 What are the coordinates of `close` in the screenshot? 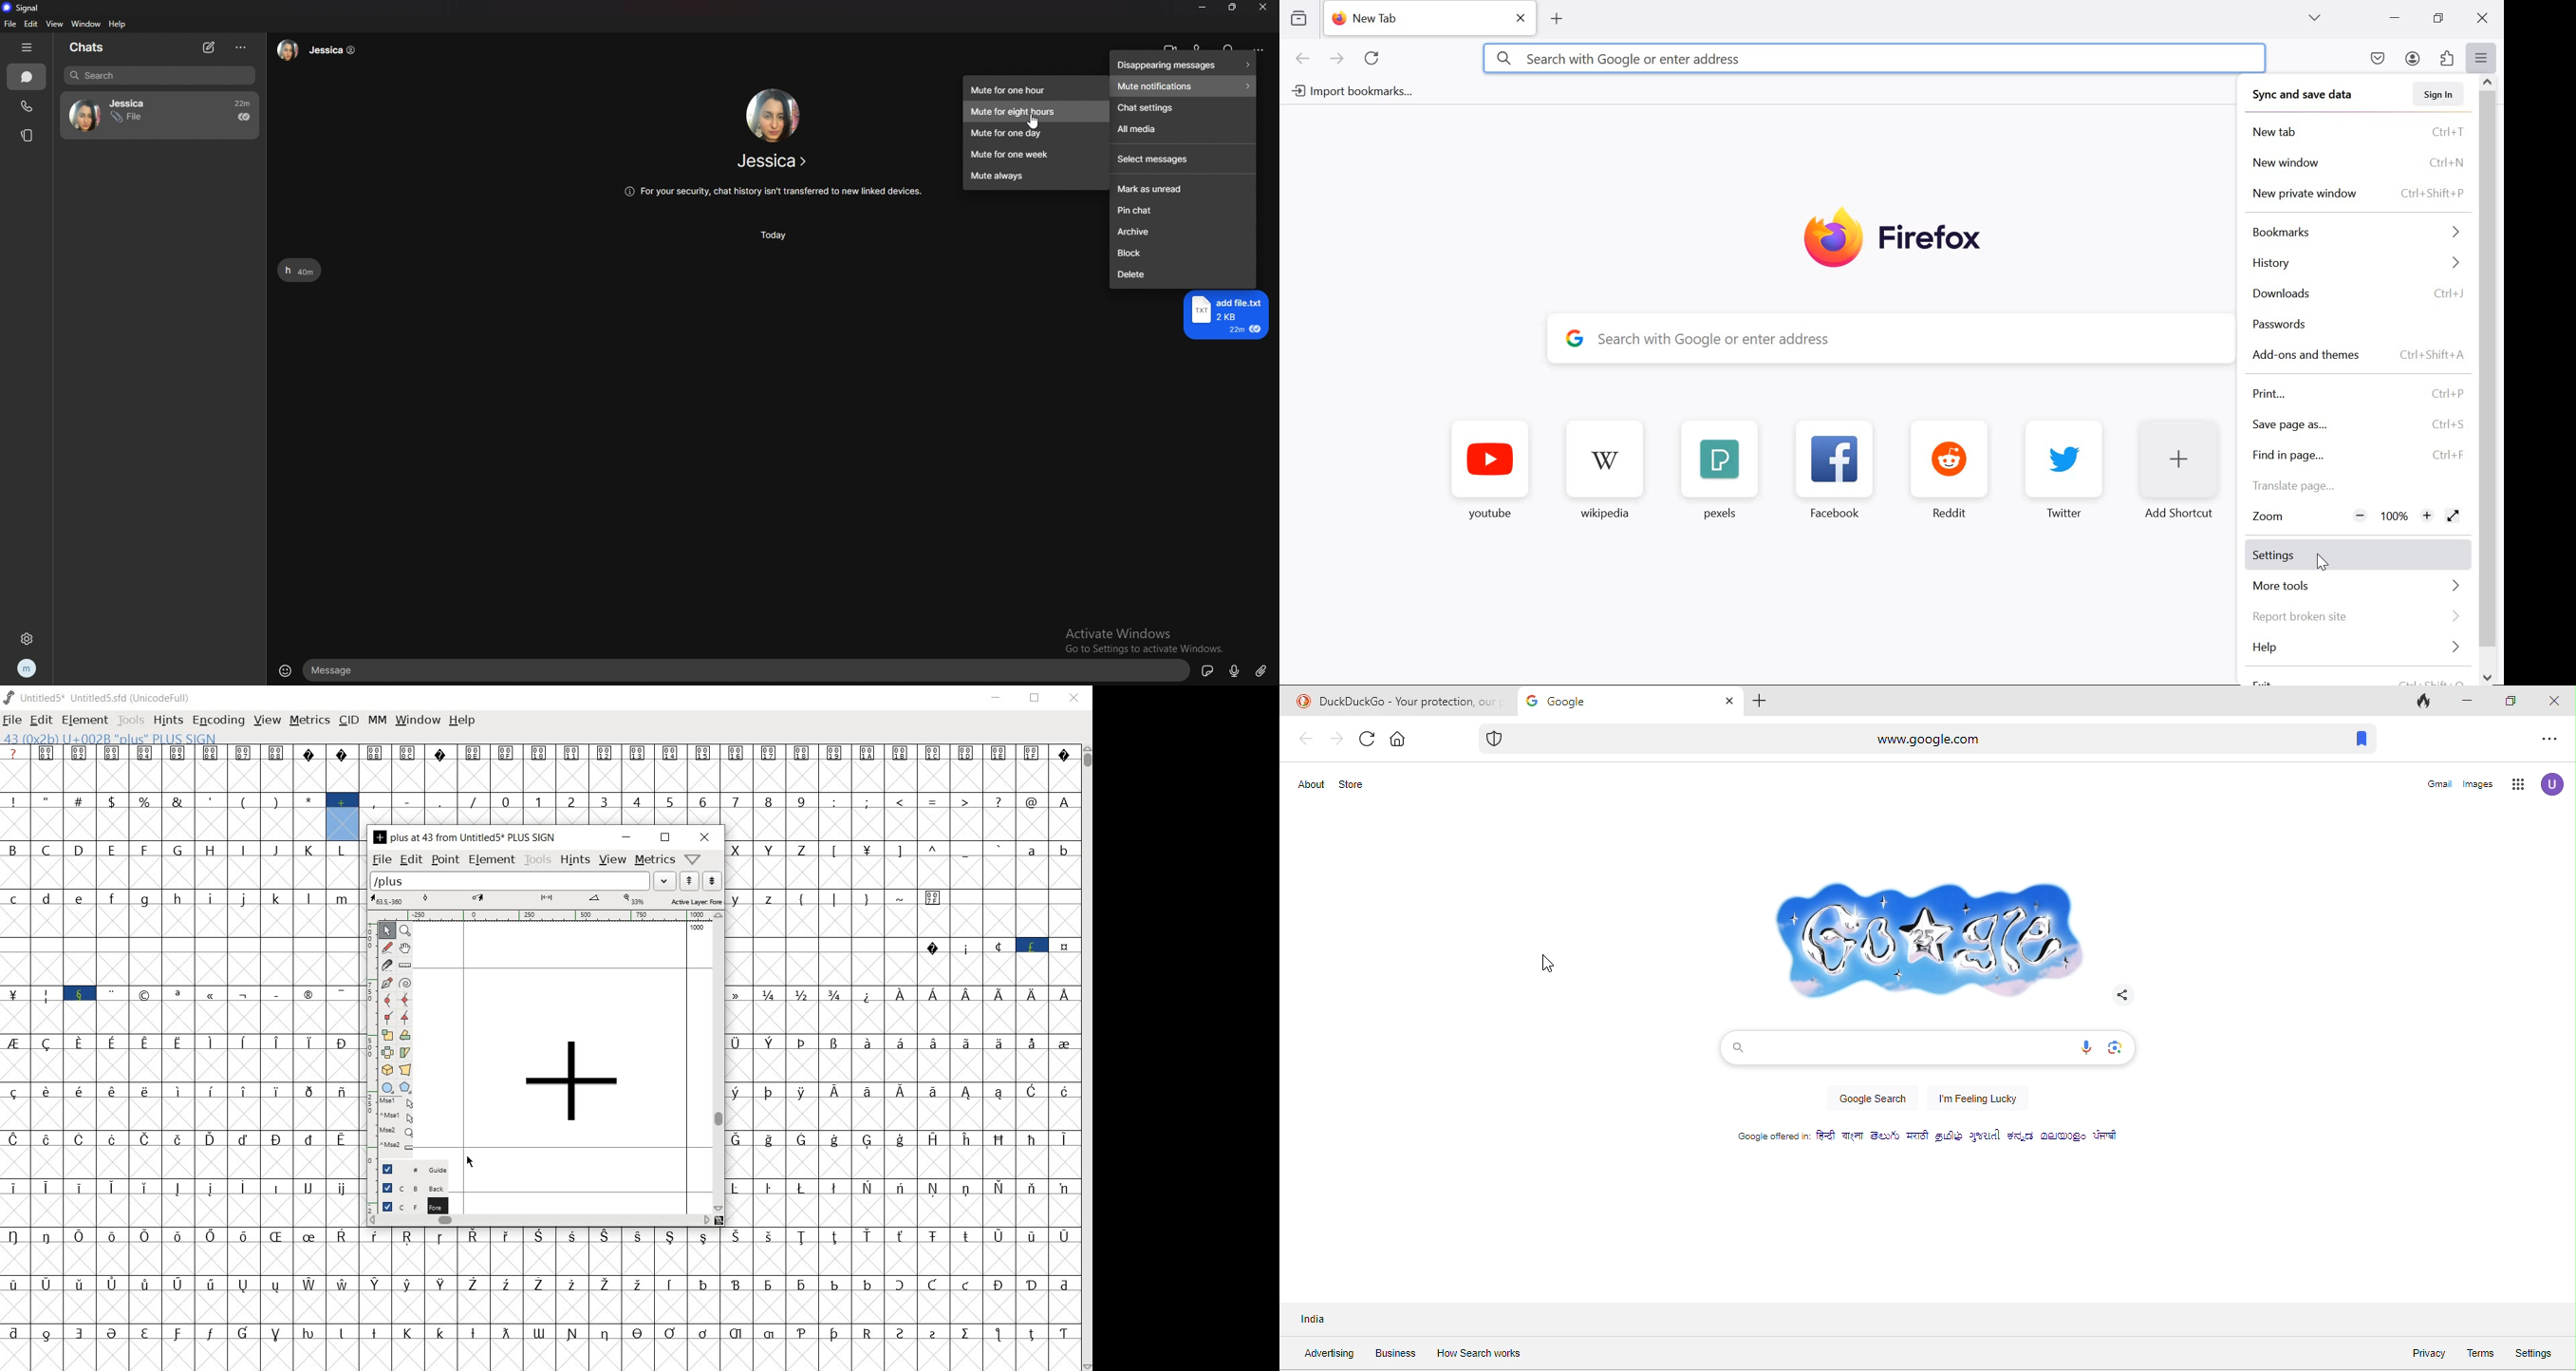 It's located at (706, 836).